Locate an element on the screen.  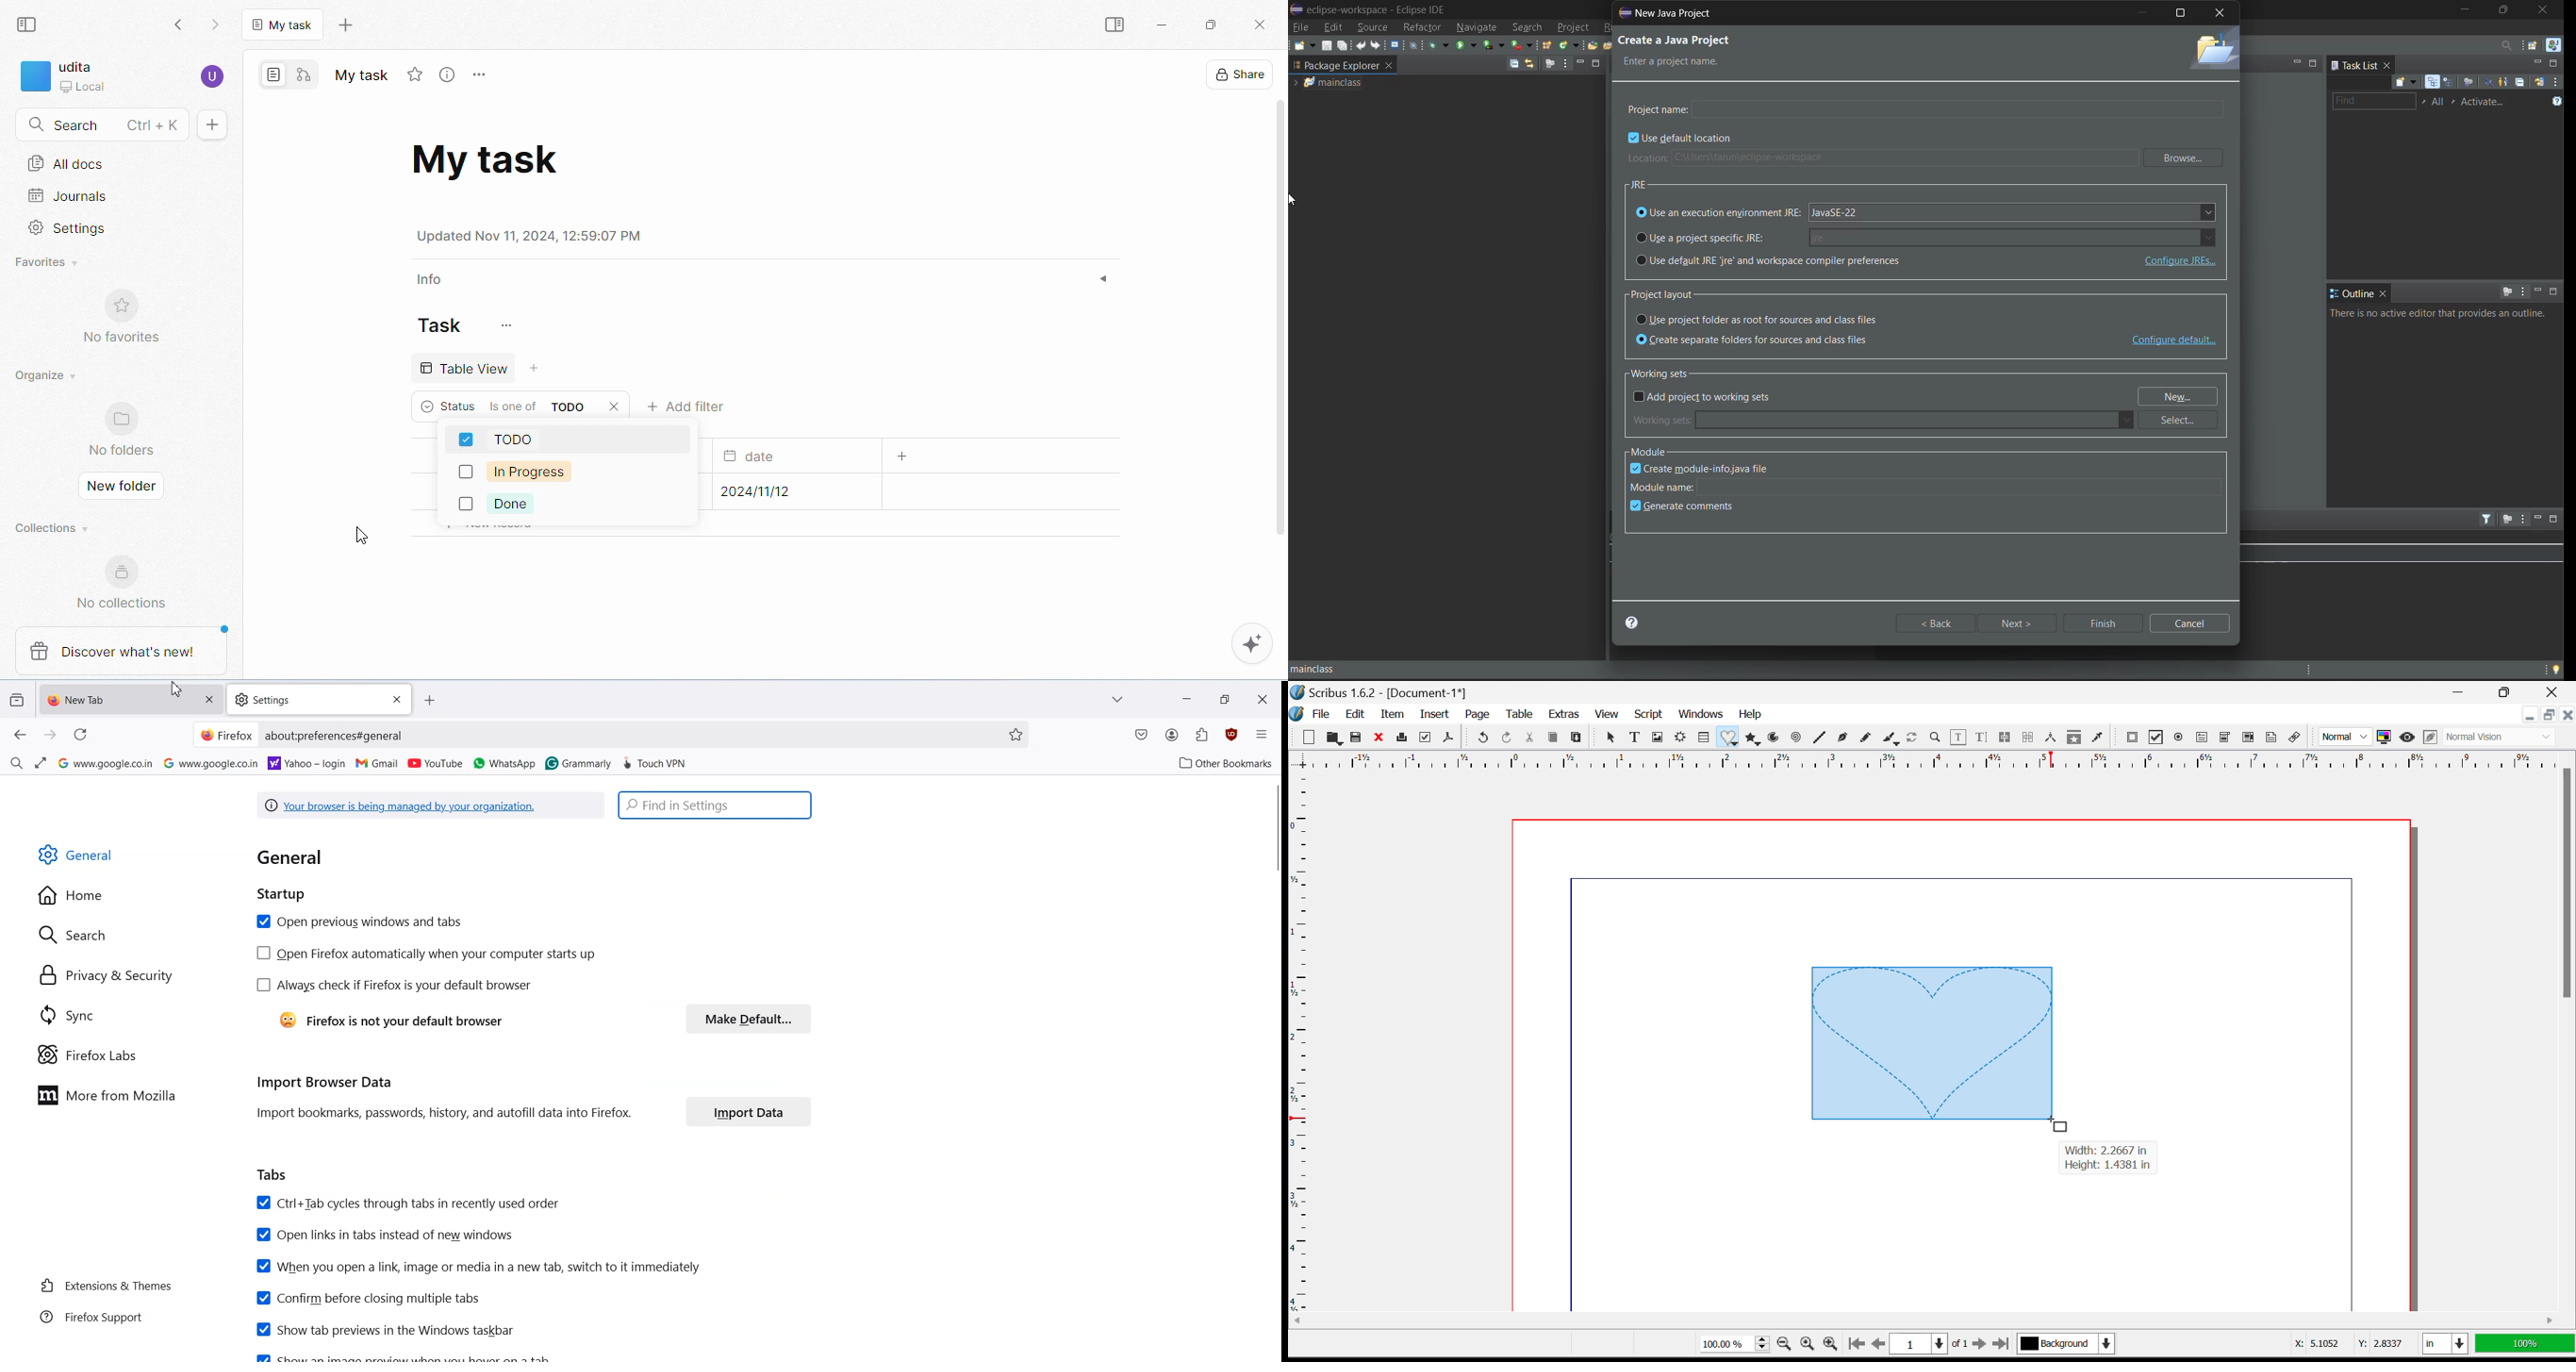
Item is located at coordinates (1393, 715).